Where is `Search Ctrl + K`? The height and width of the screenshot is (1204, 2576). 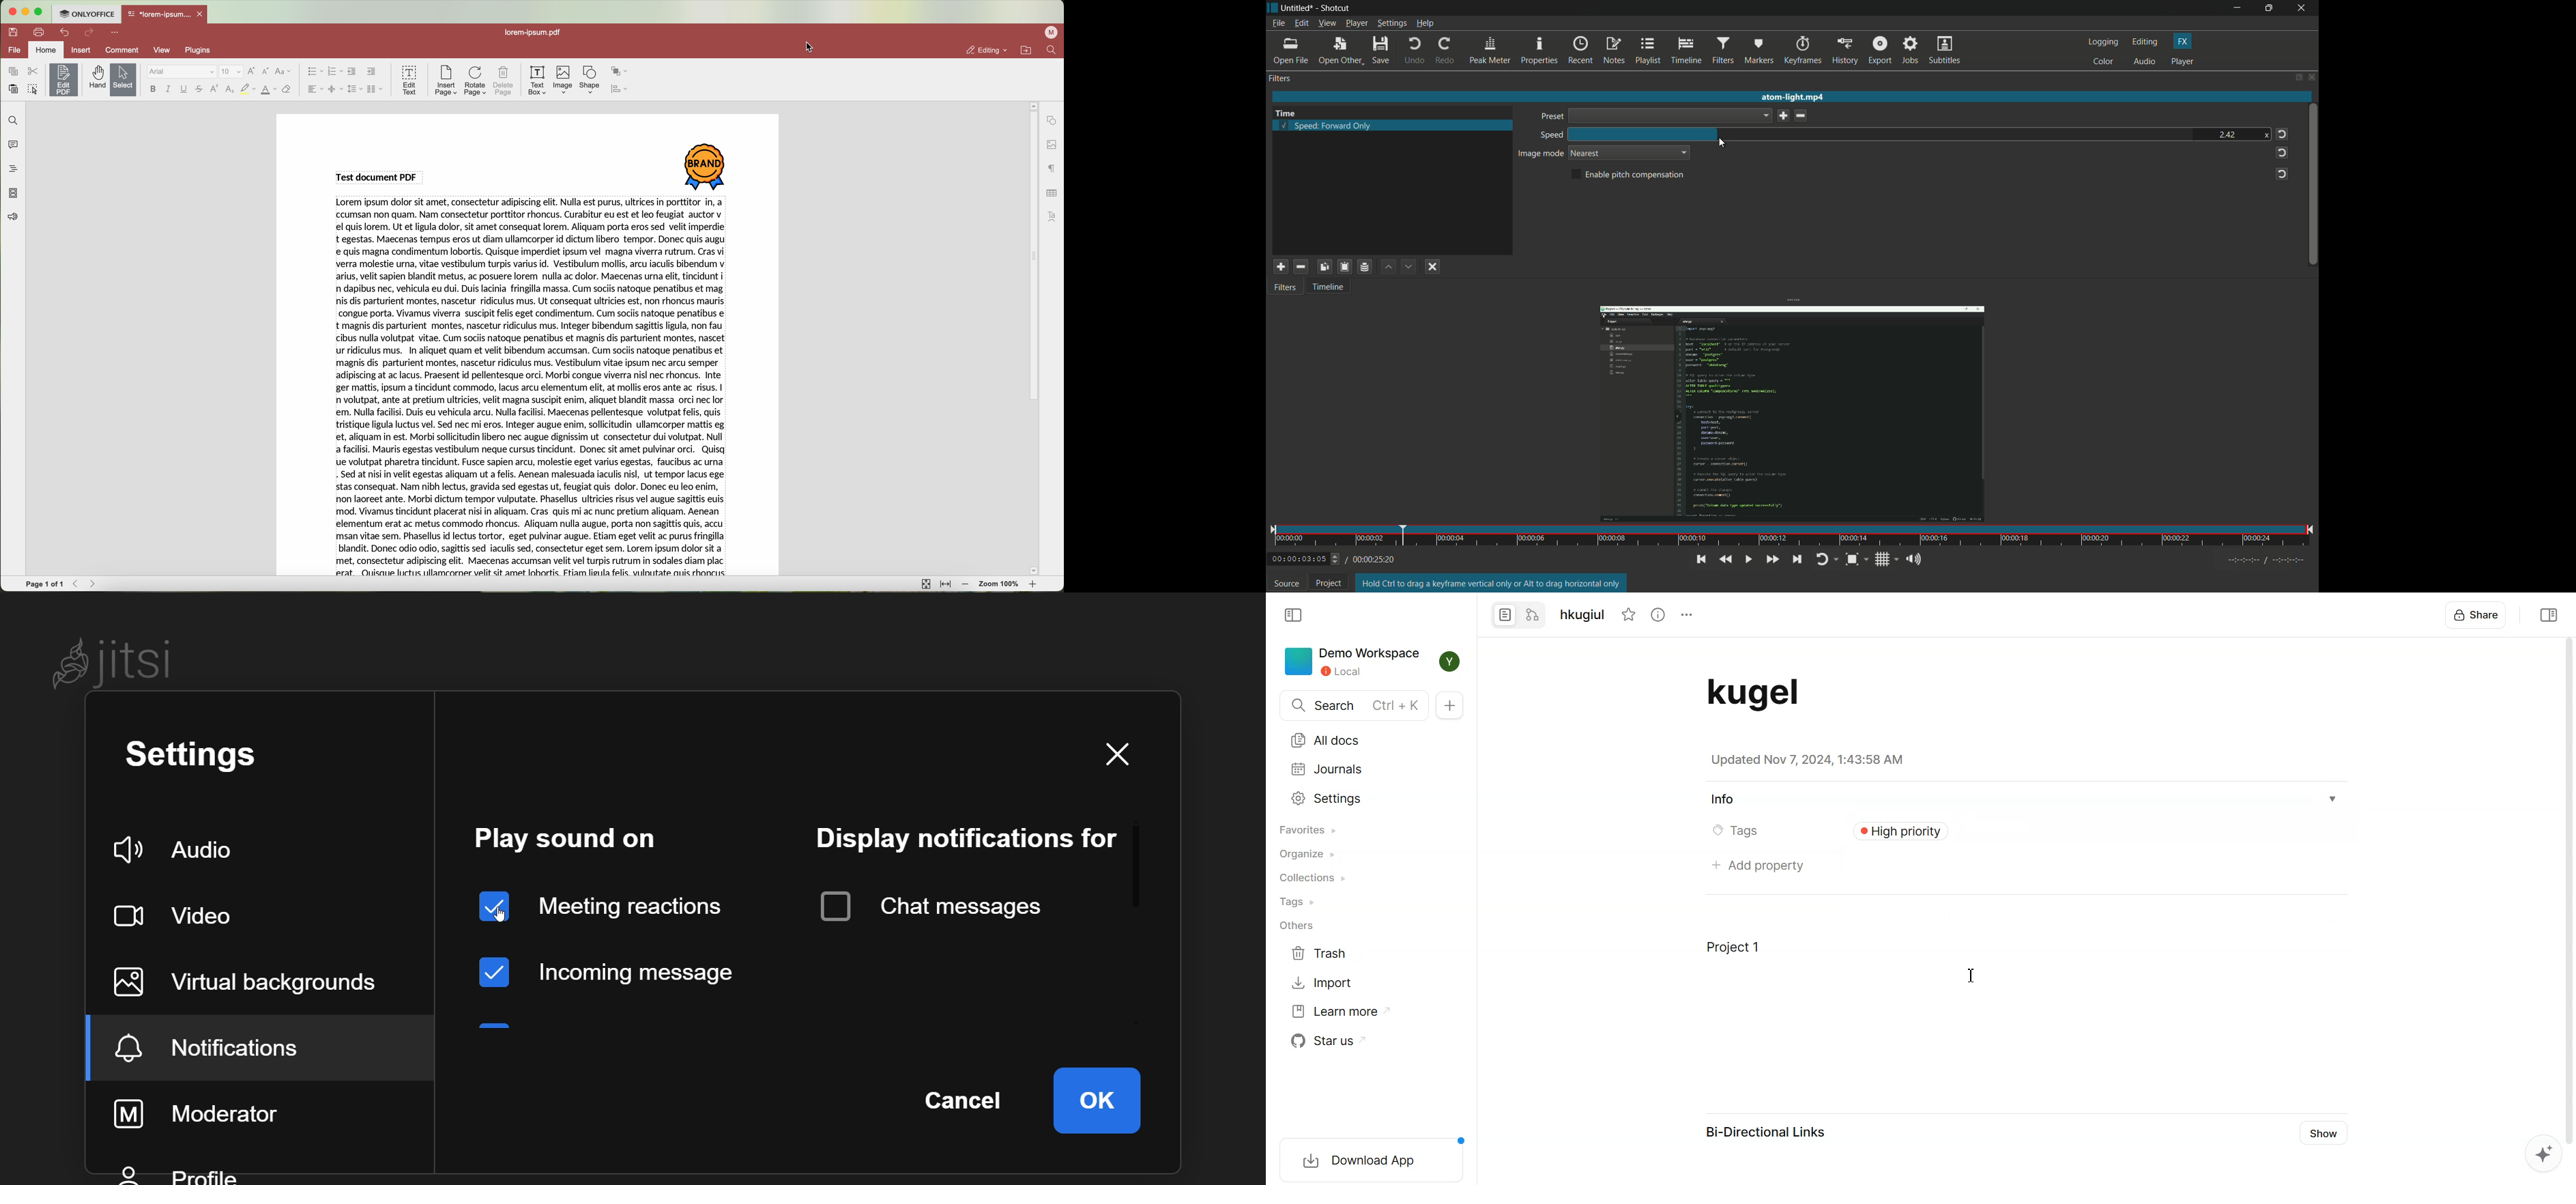 Search Ctrl + K is located at coordinates (1353, 705).